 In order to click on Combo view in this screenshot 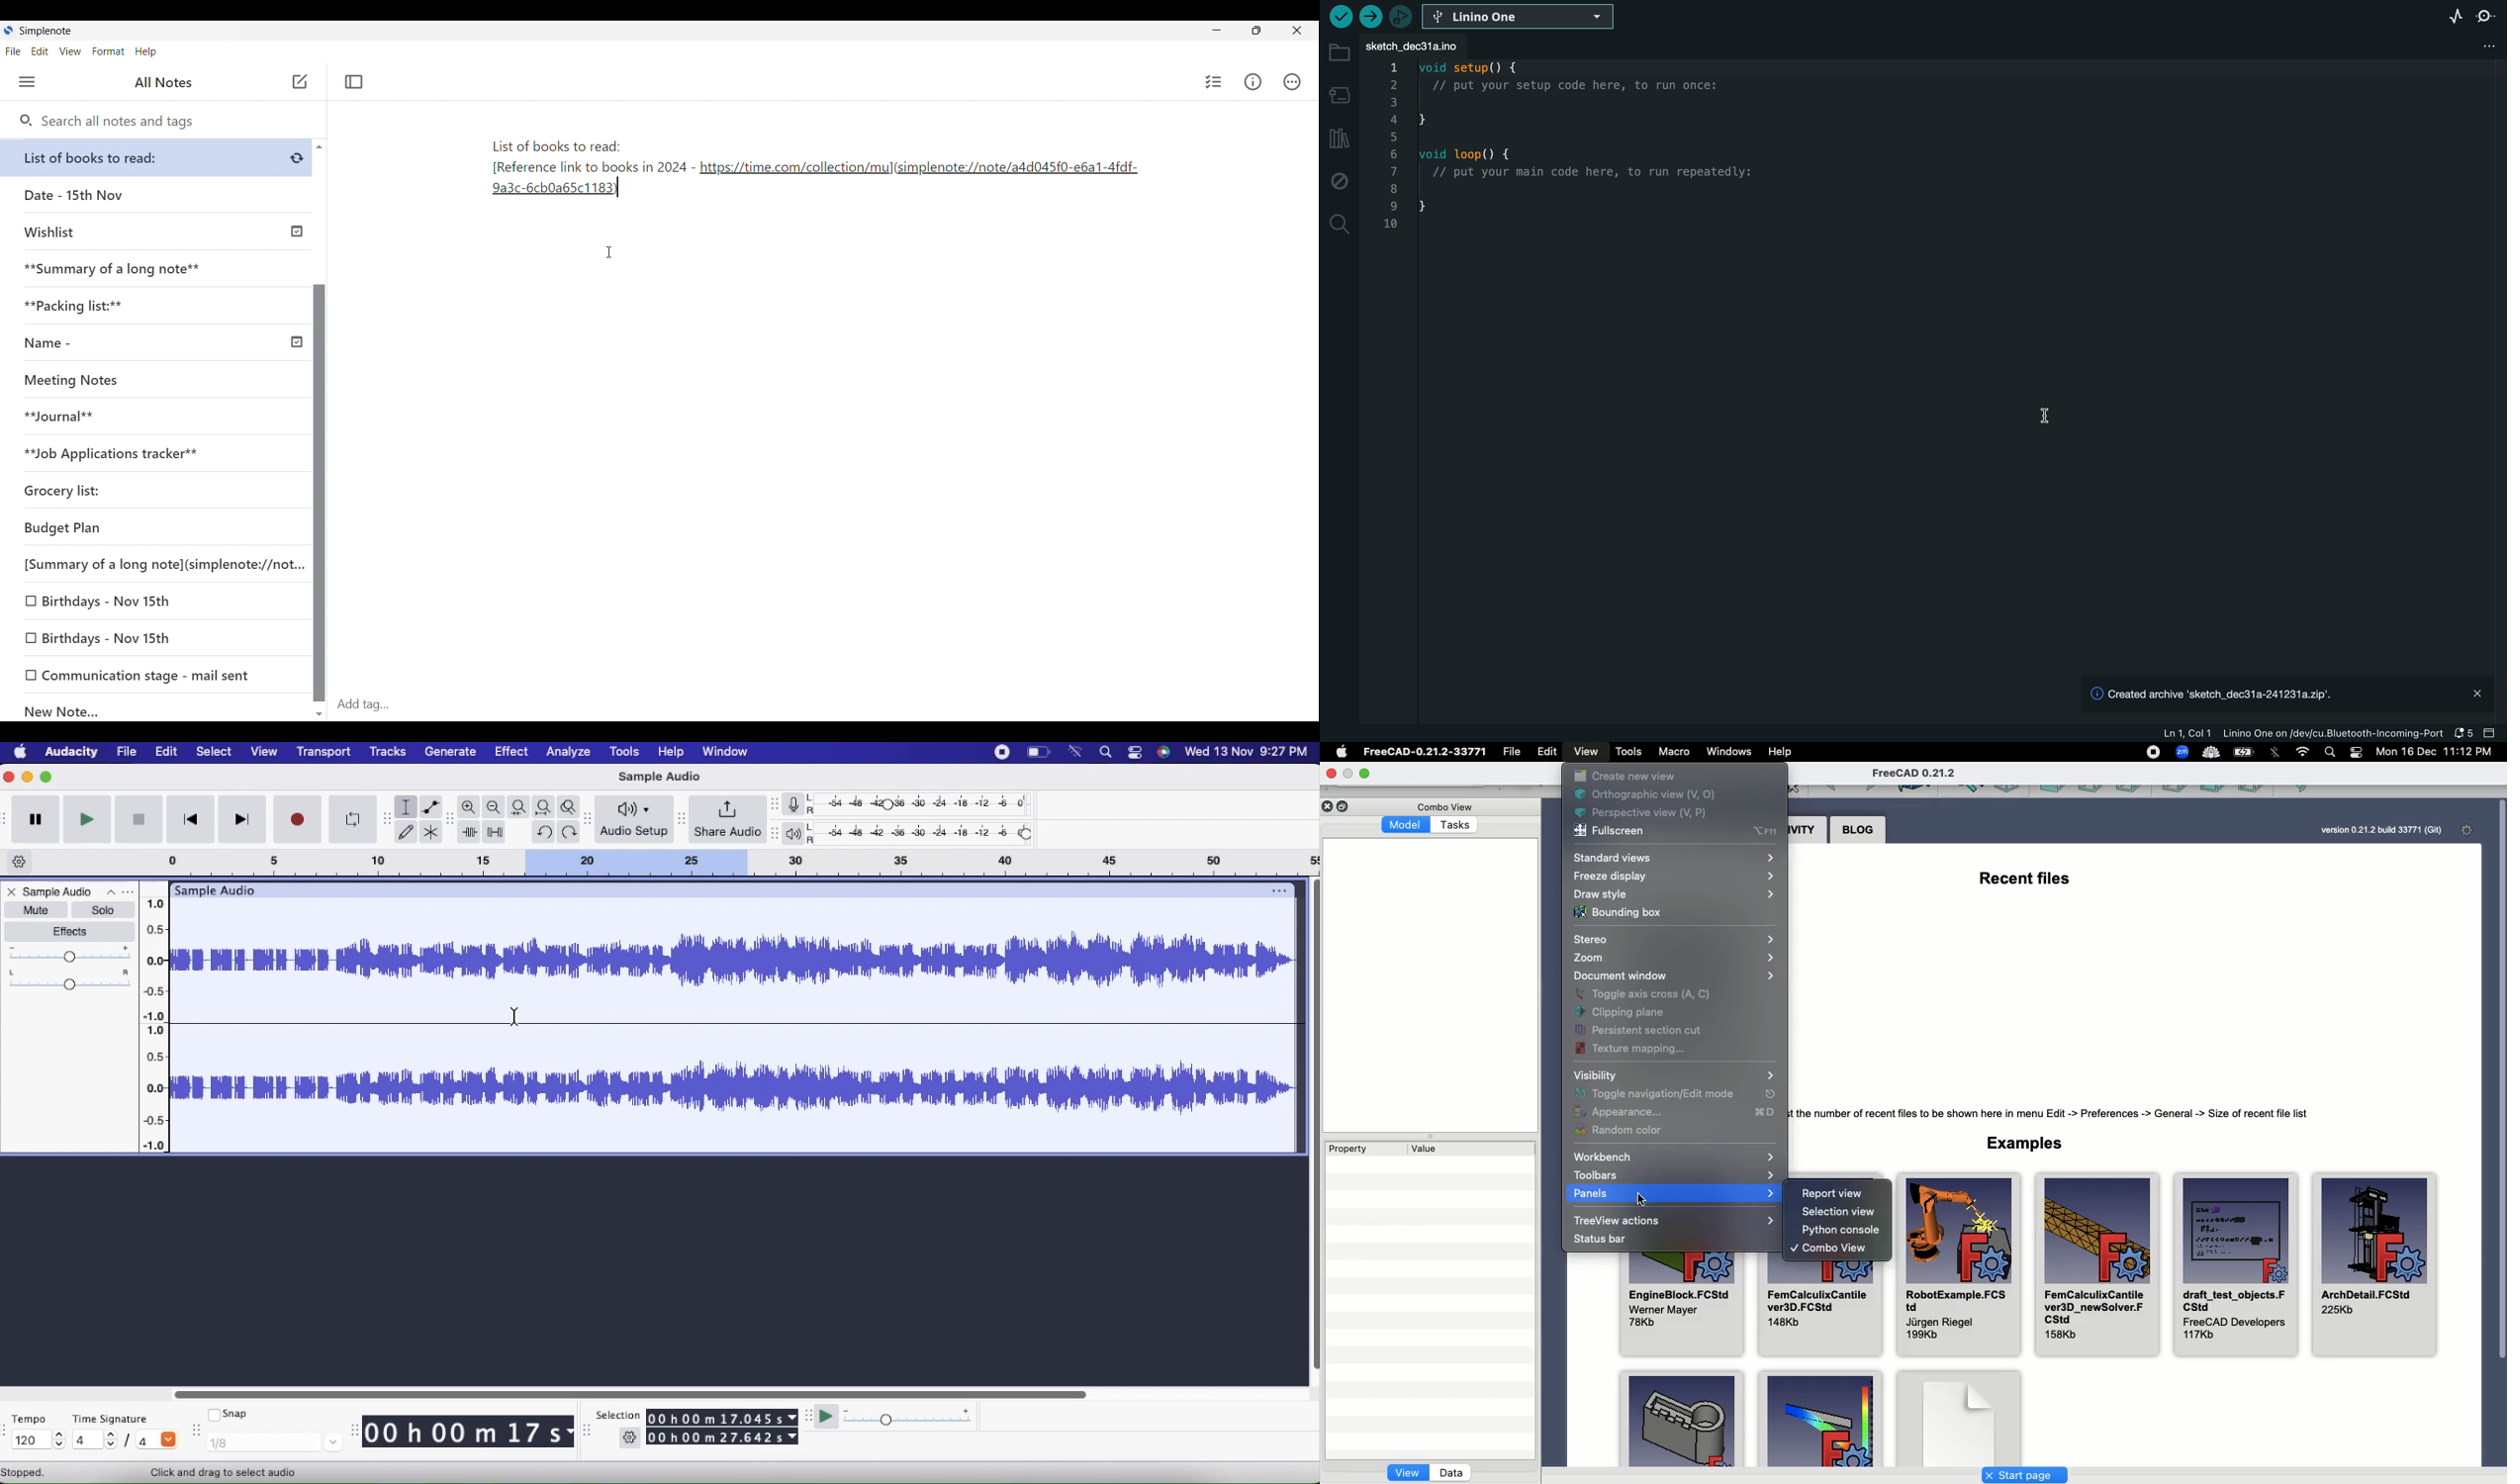, I will do `click(1828, 1250)`.